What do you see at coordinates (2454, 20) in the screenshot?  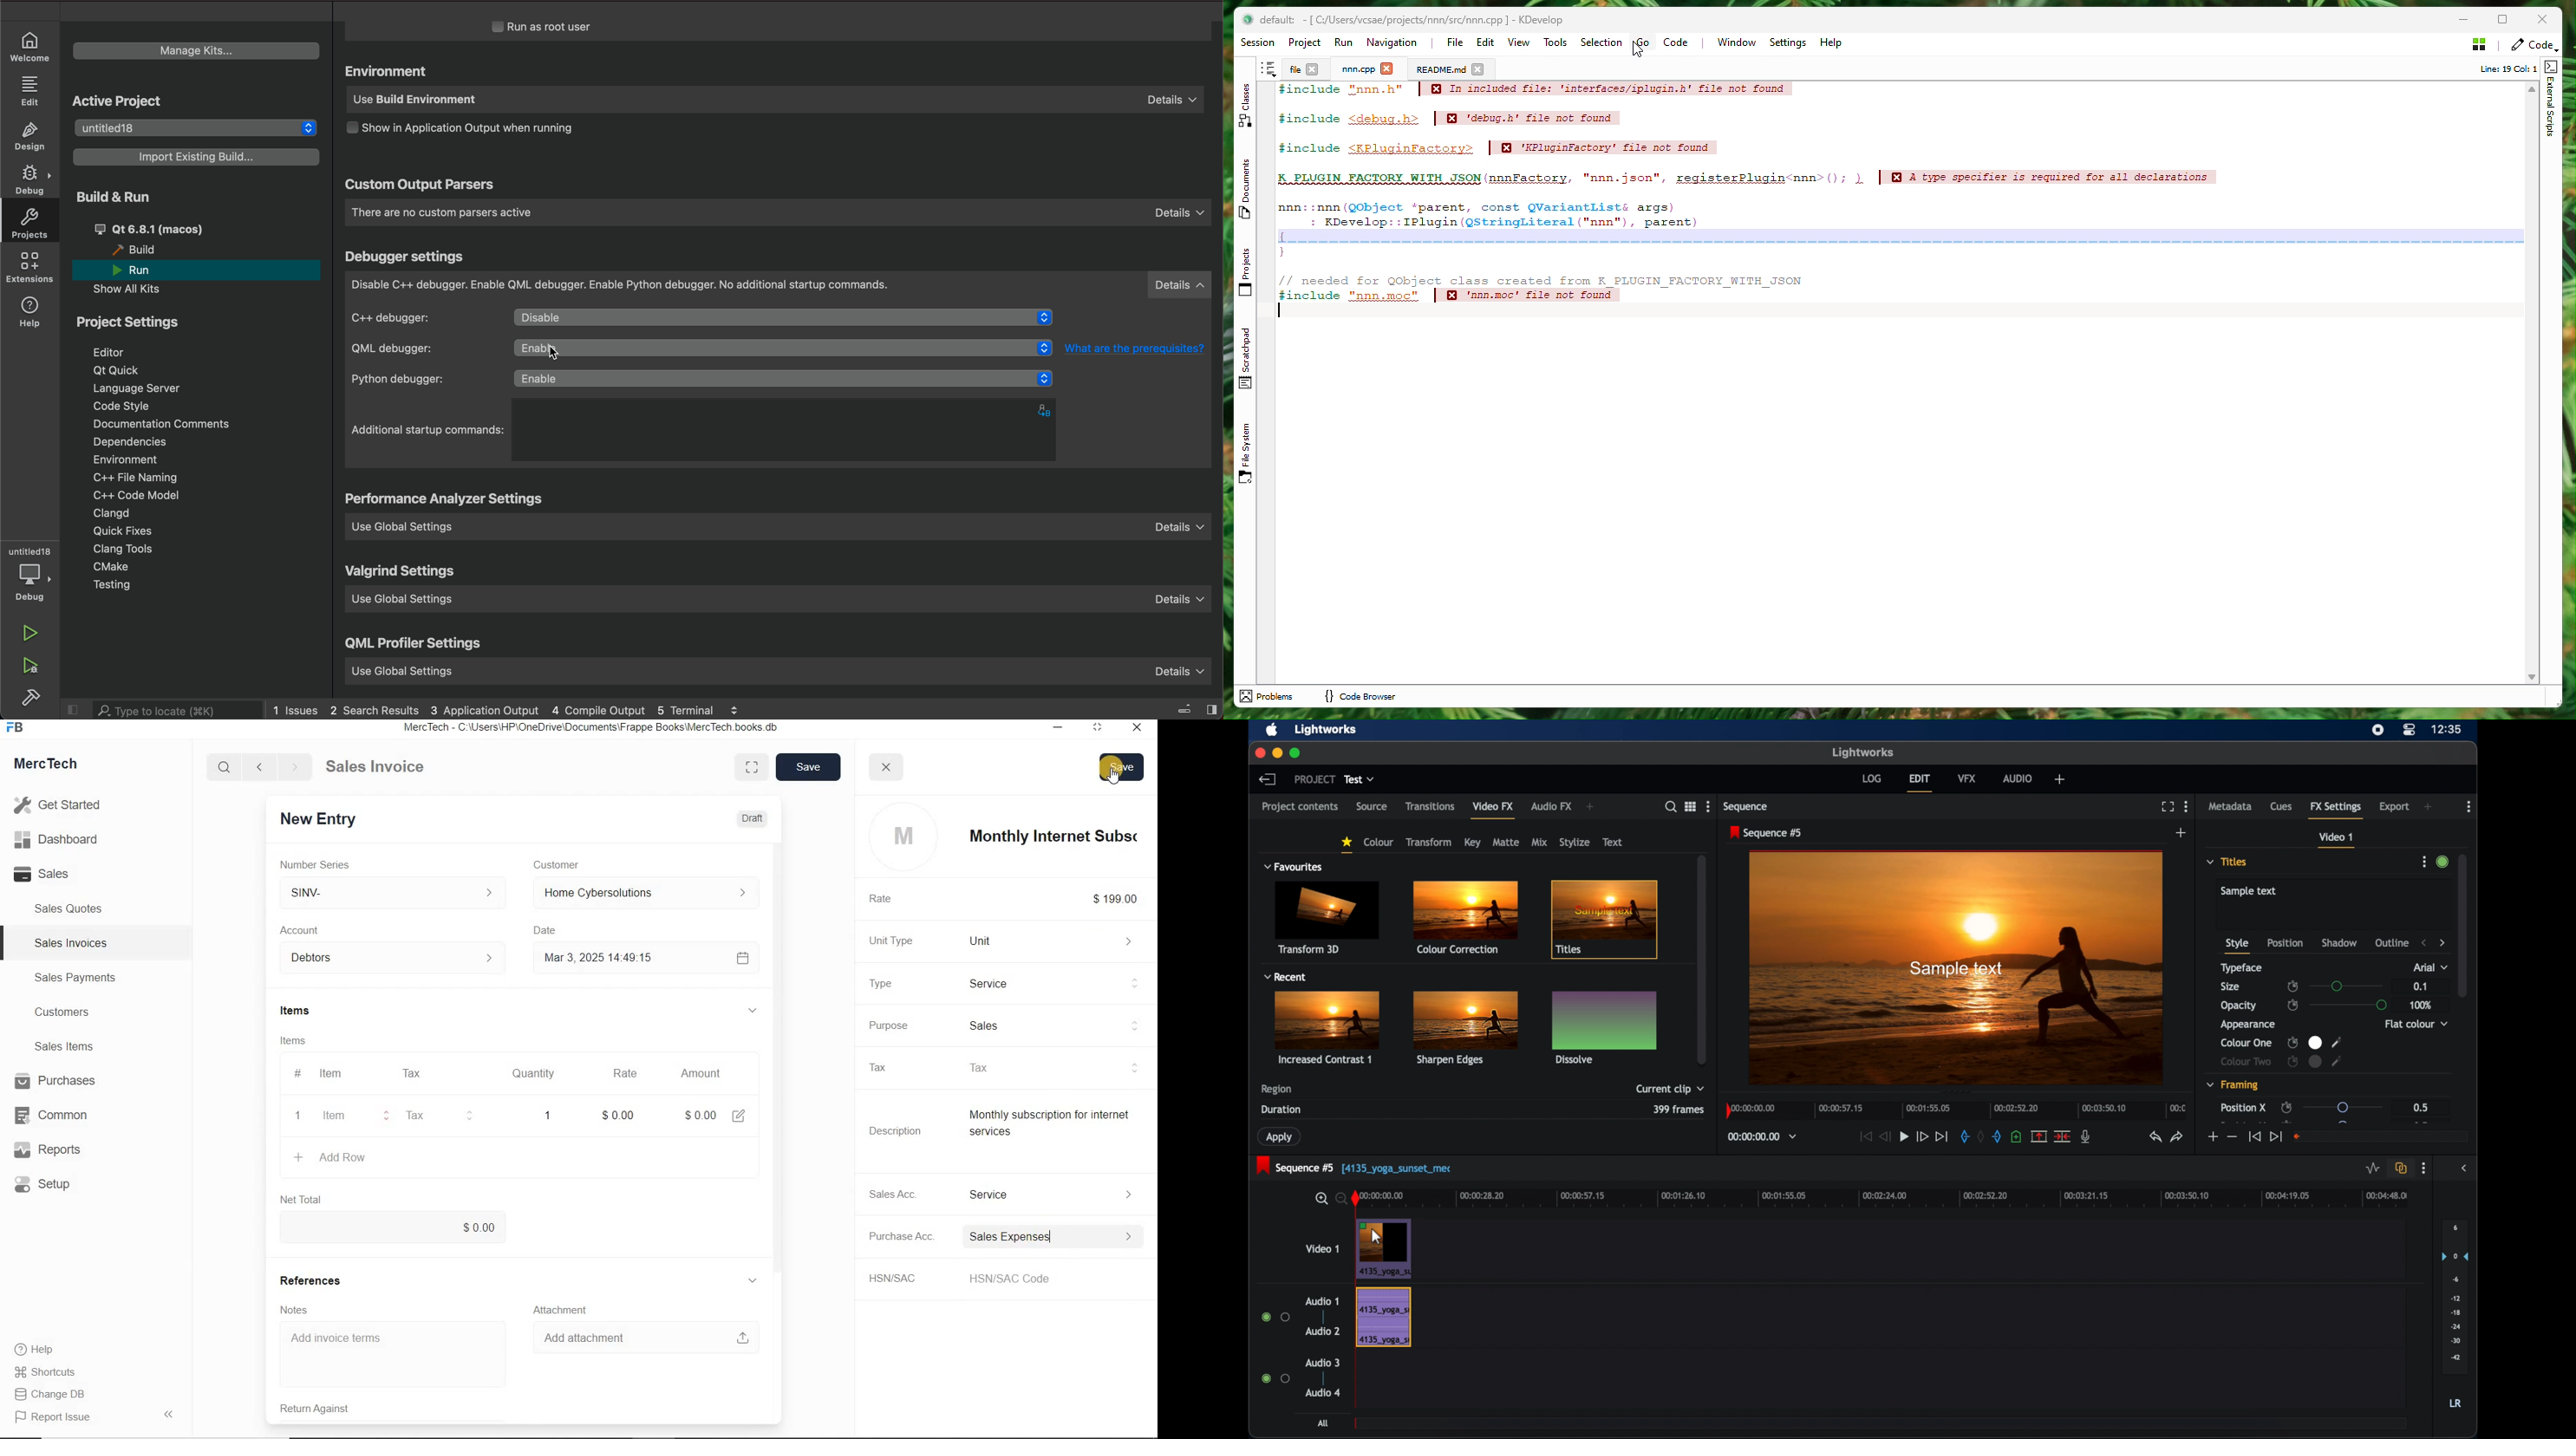 I see `minimize` at bounding box center [2454, 20].